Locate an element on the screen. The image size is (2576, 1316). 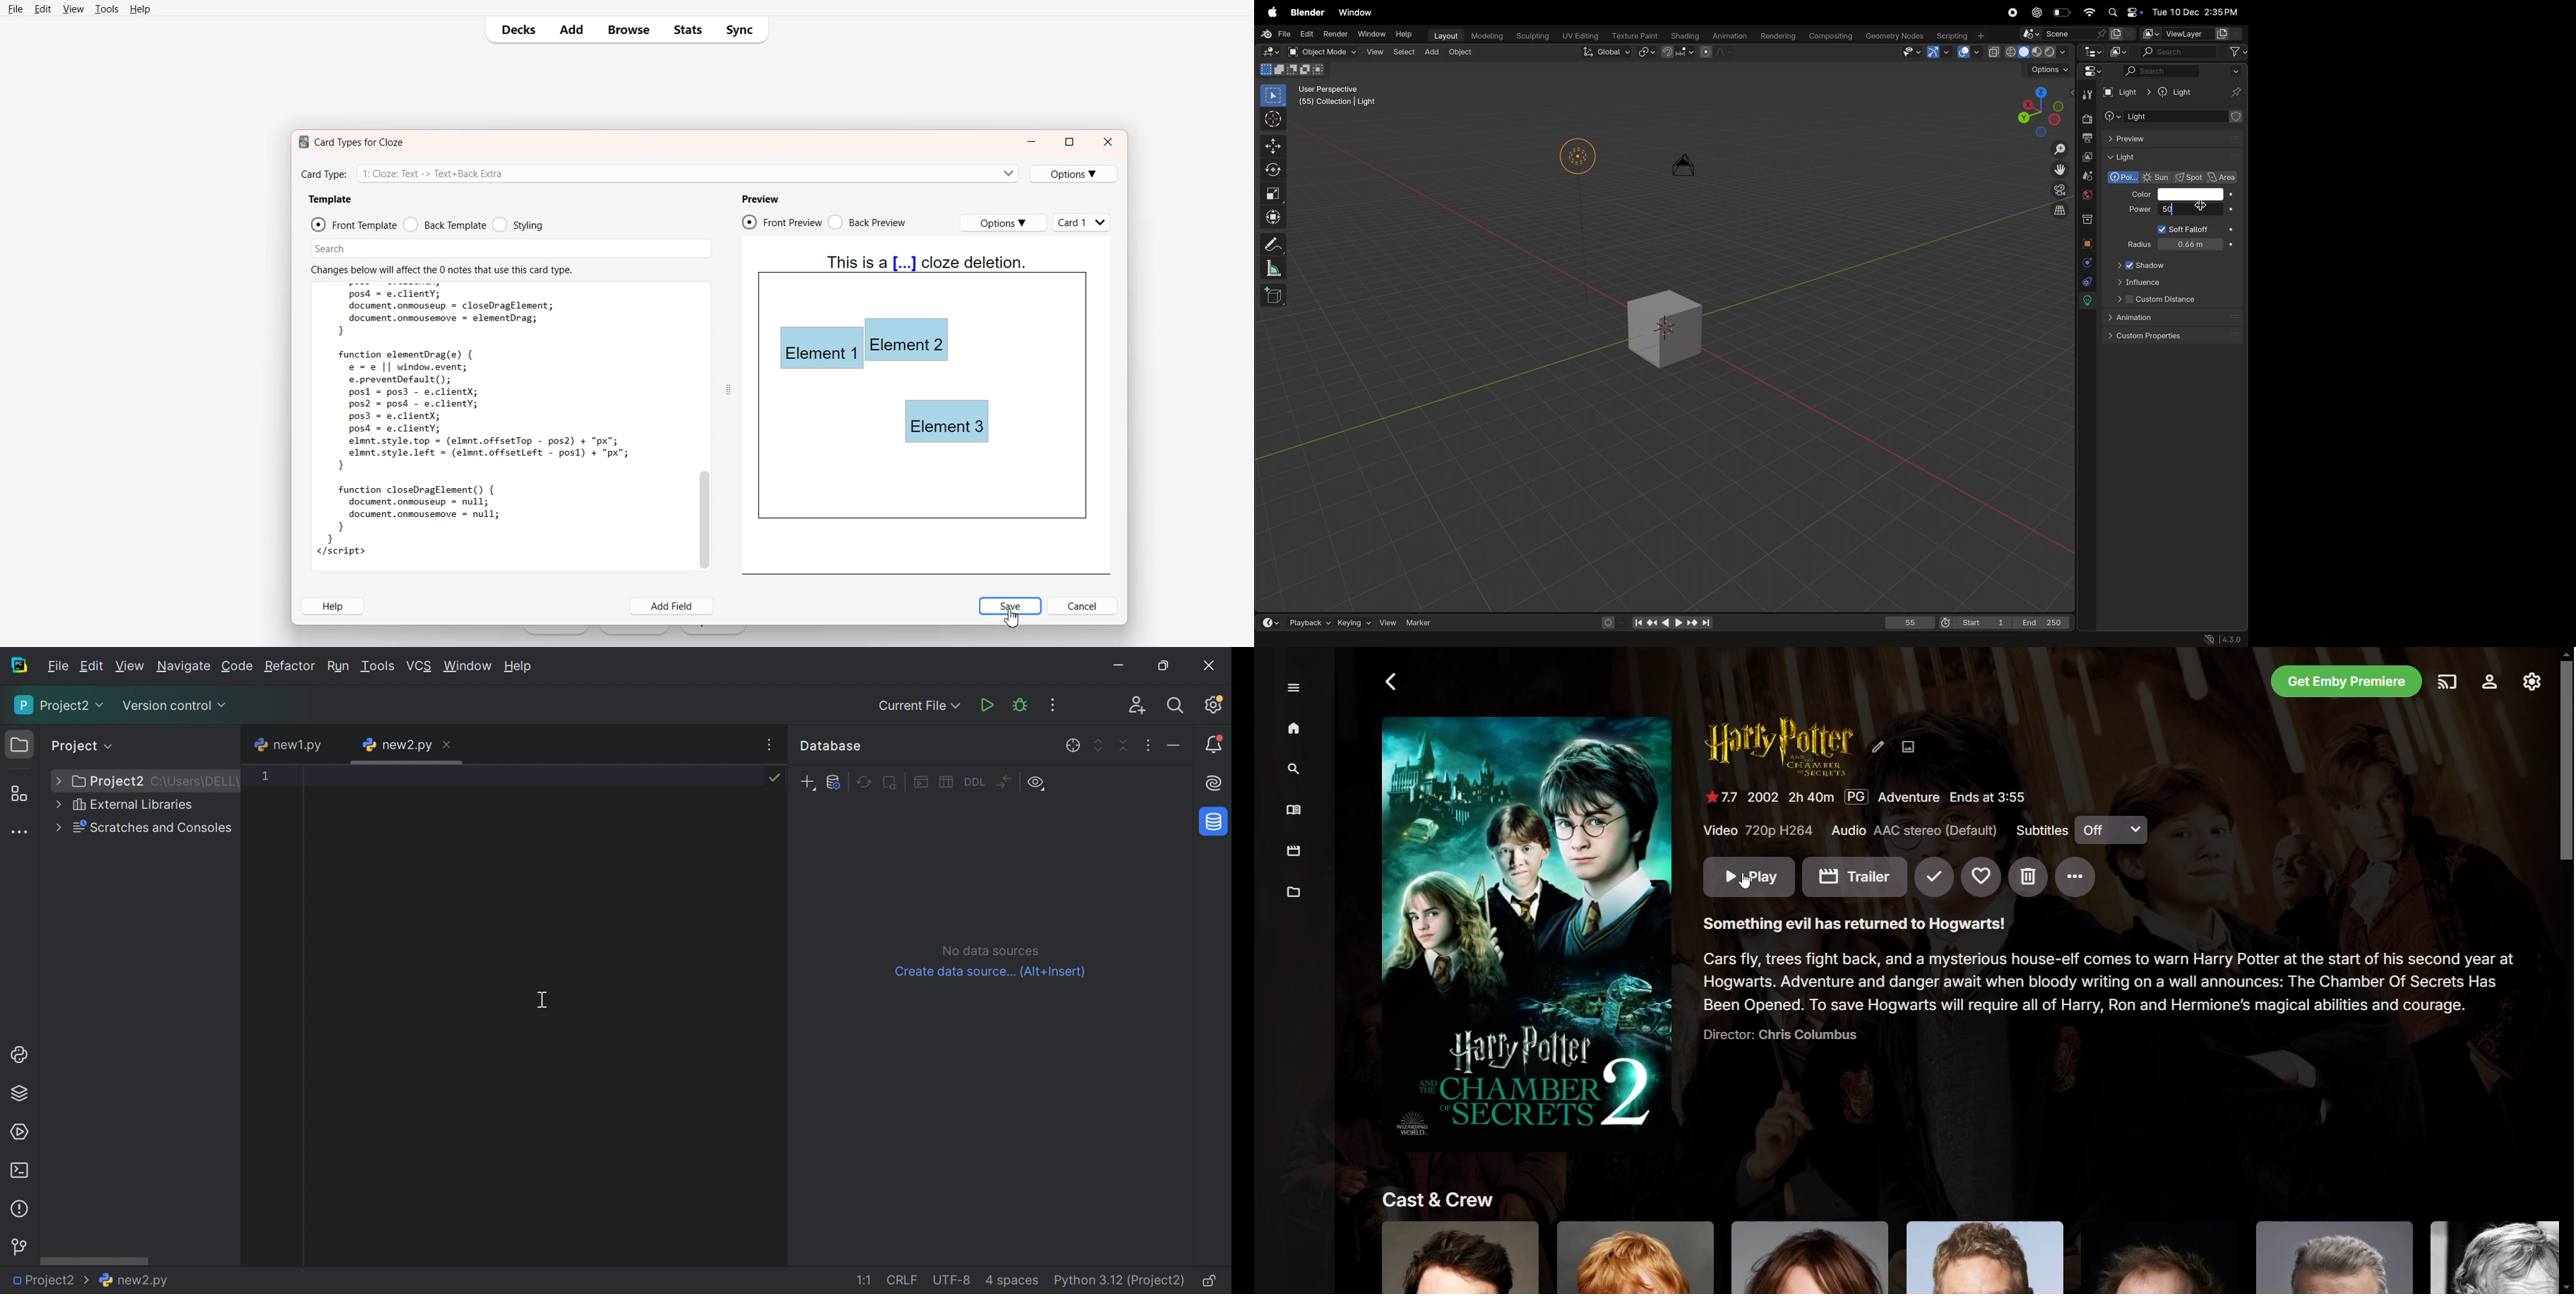
Texture paint is located at coordinates (1635, 35).